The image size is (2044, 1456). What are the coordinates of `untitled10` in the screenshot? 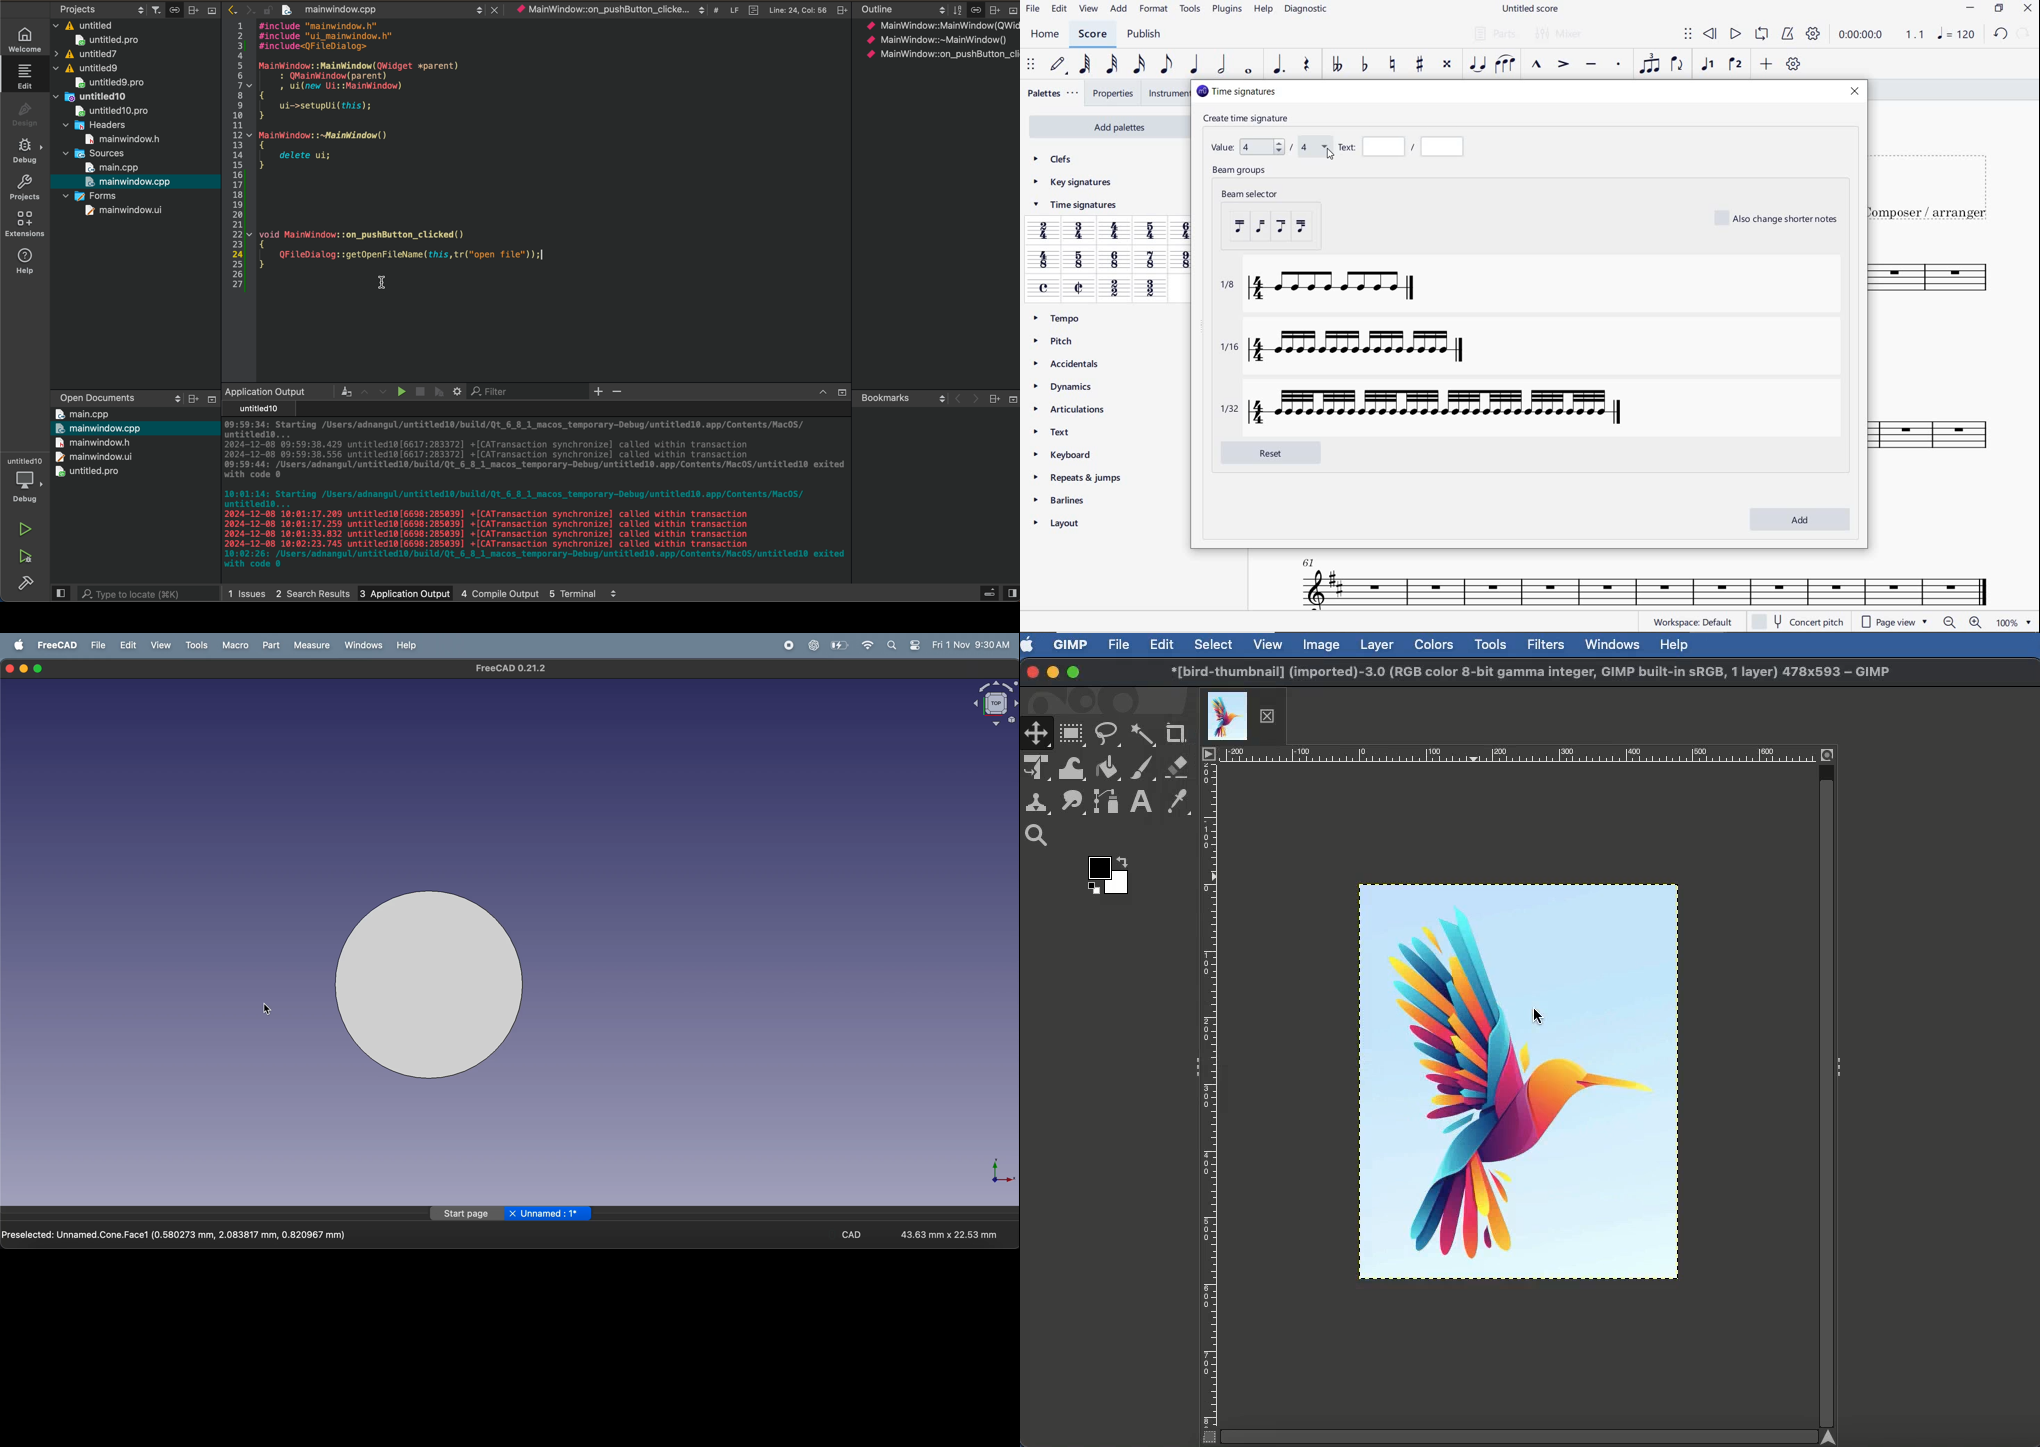 It's located at (93, 95).